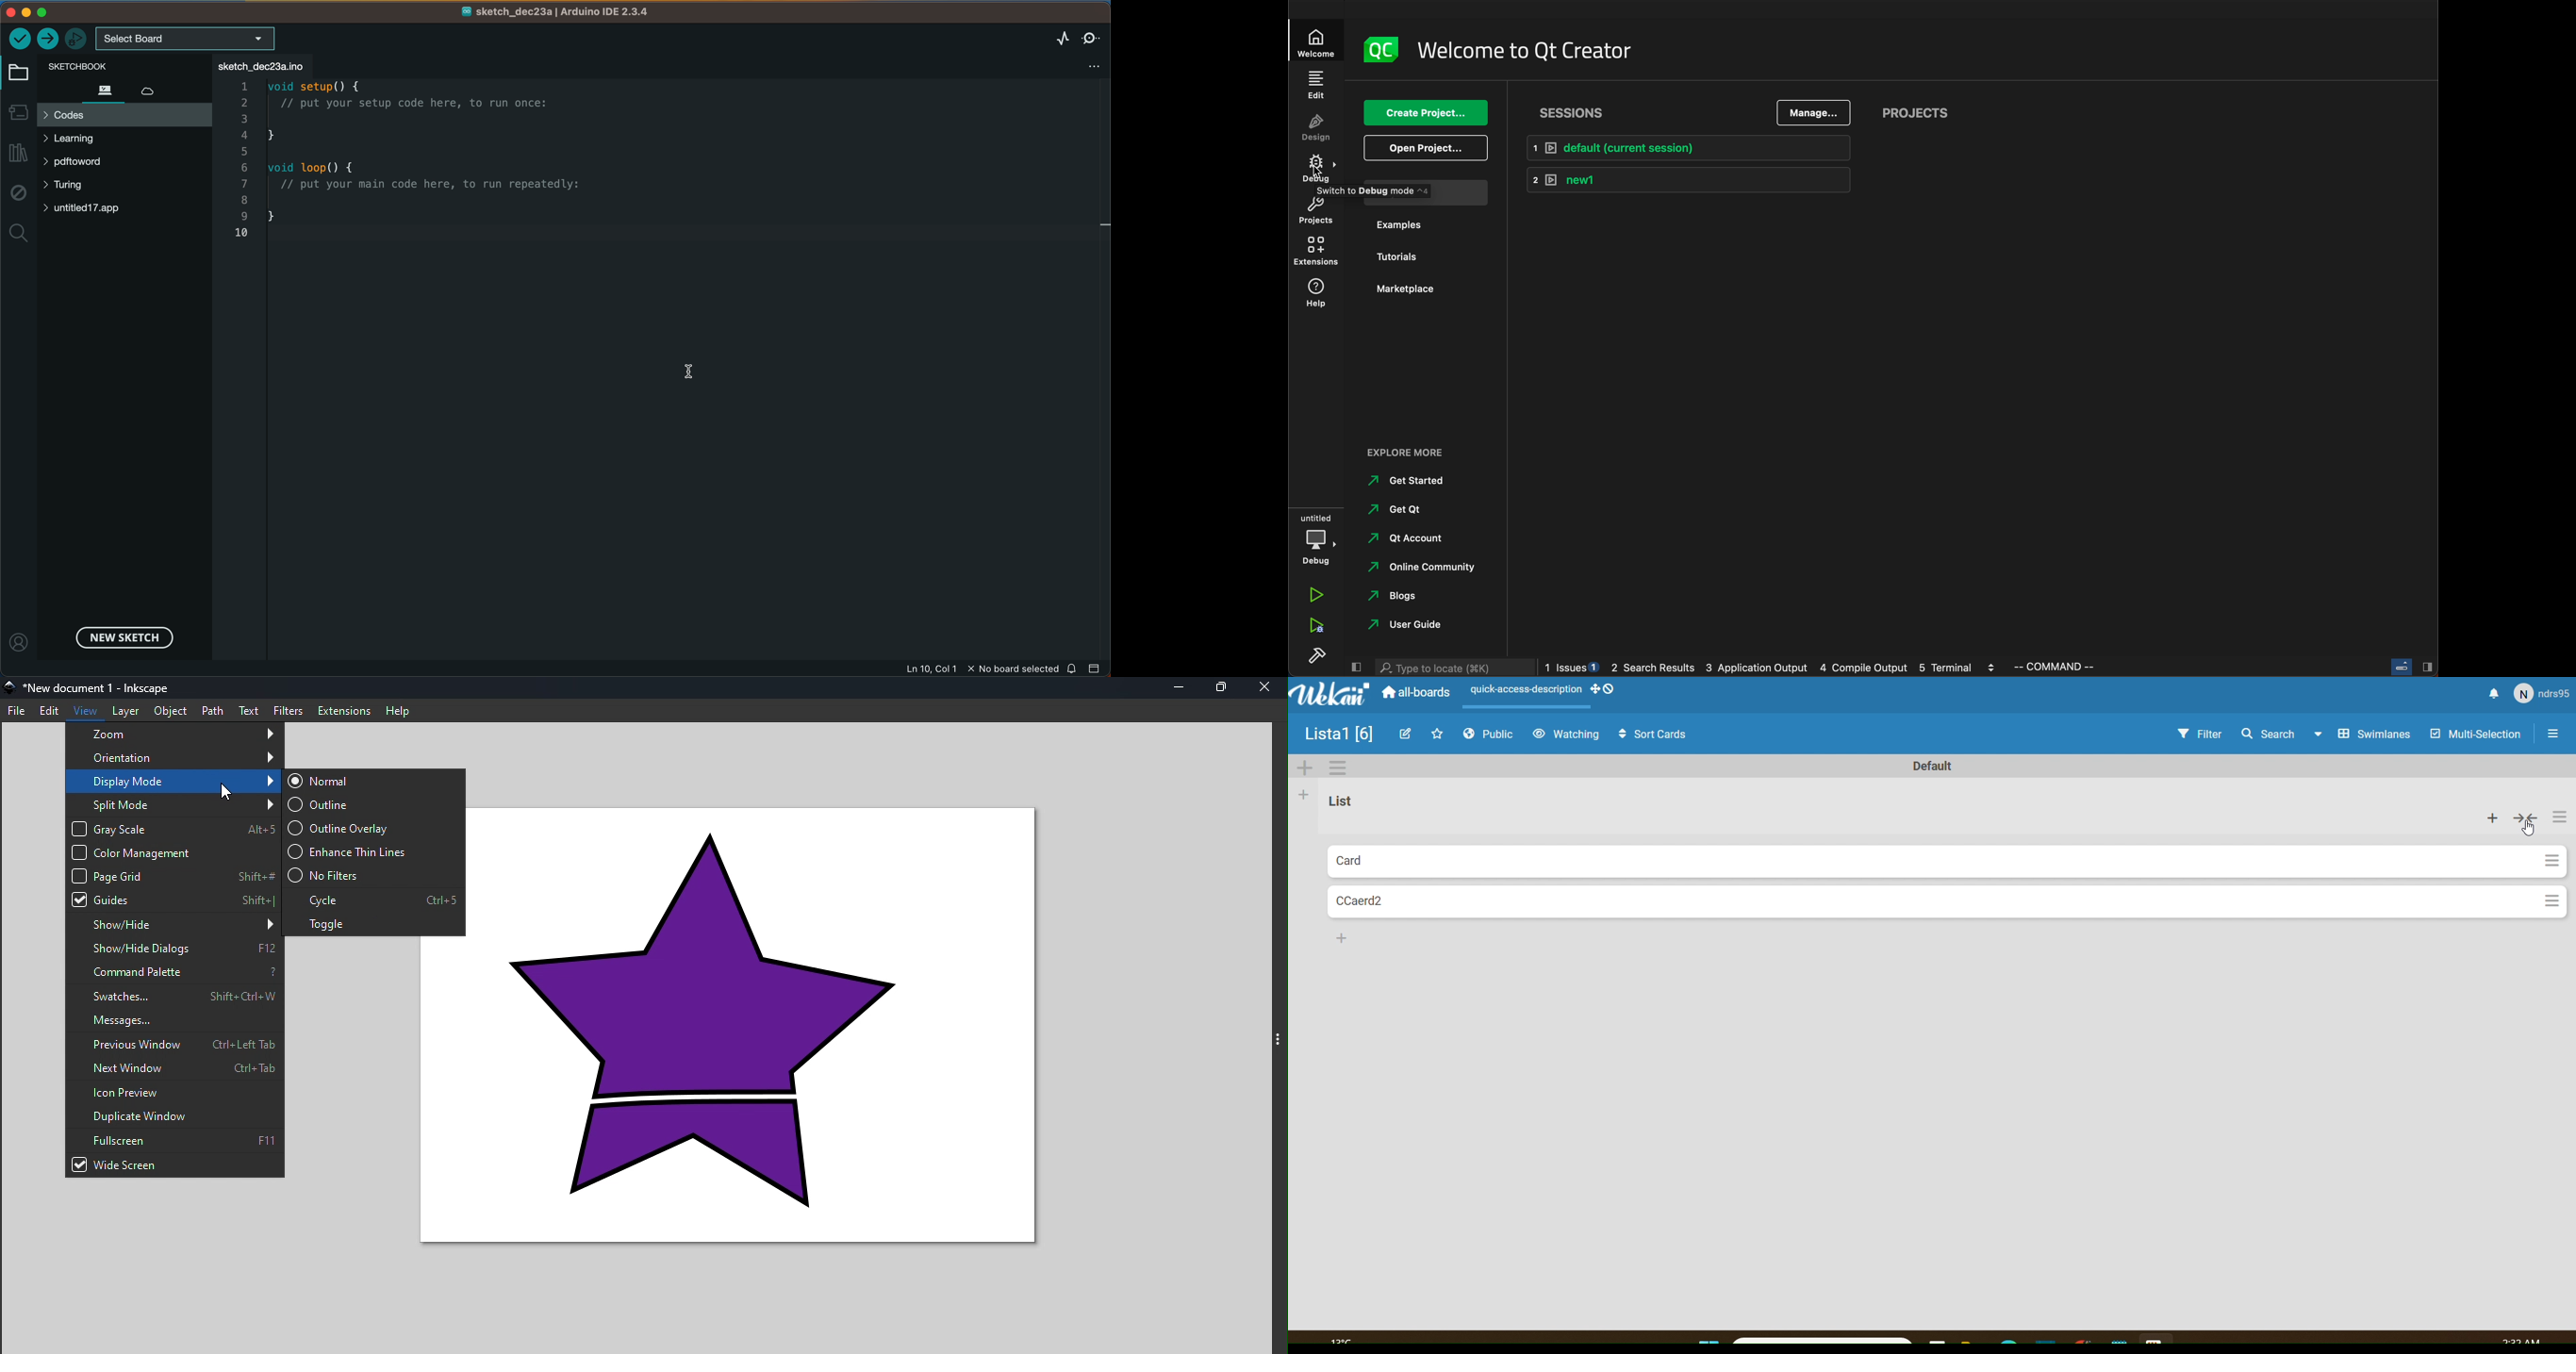  I want to click on Swimlines, so click(2365, 735).